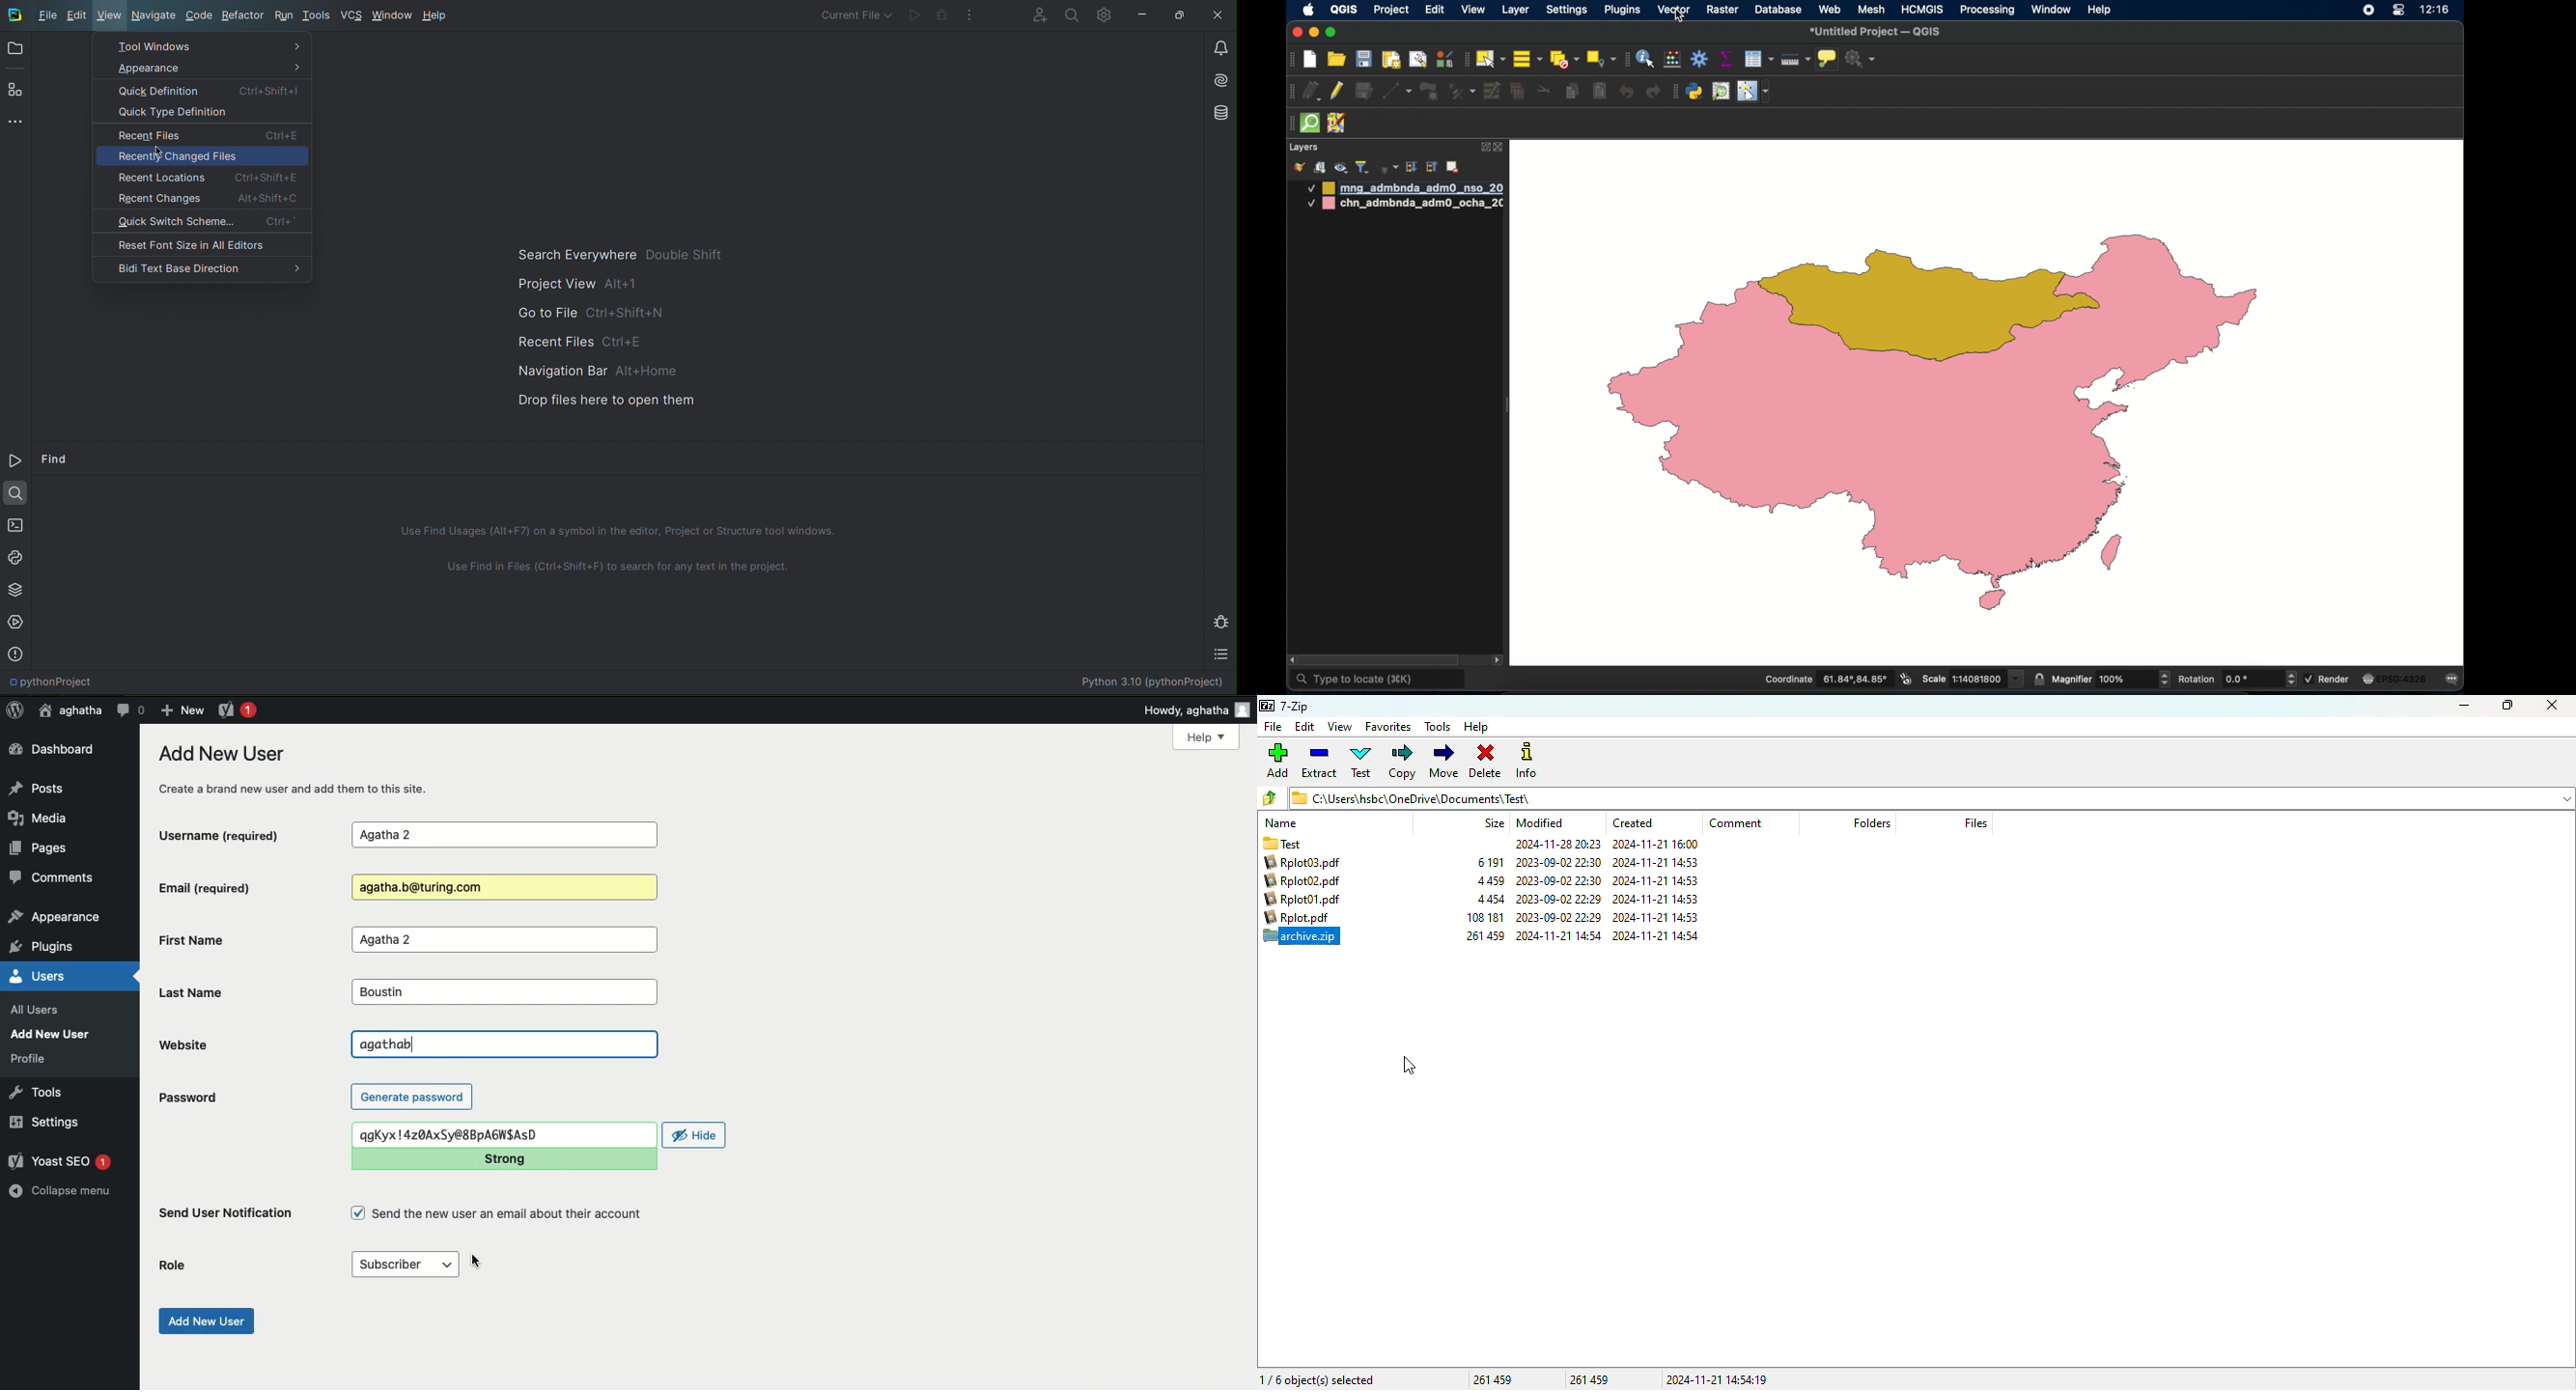 Image resolution: width=2576 pixels, height=1400 pixels. I want to click on Debug, so click(1223, 621).